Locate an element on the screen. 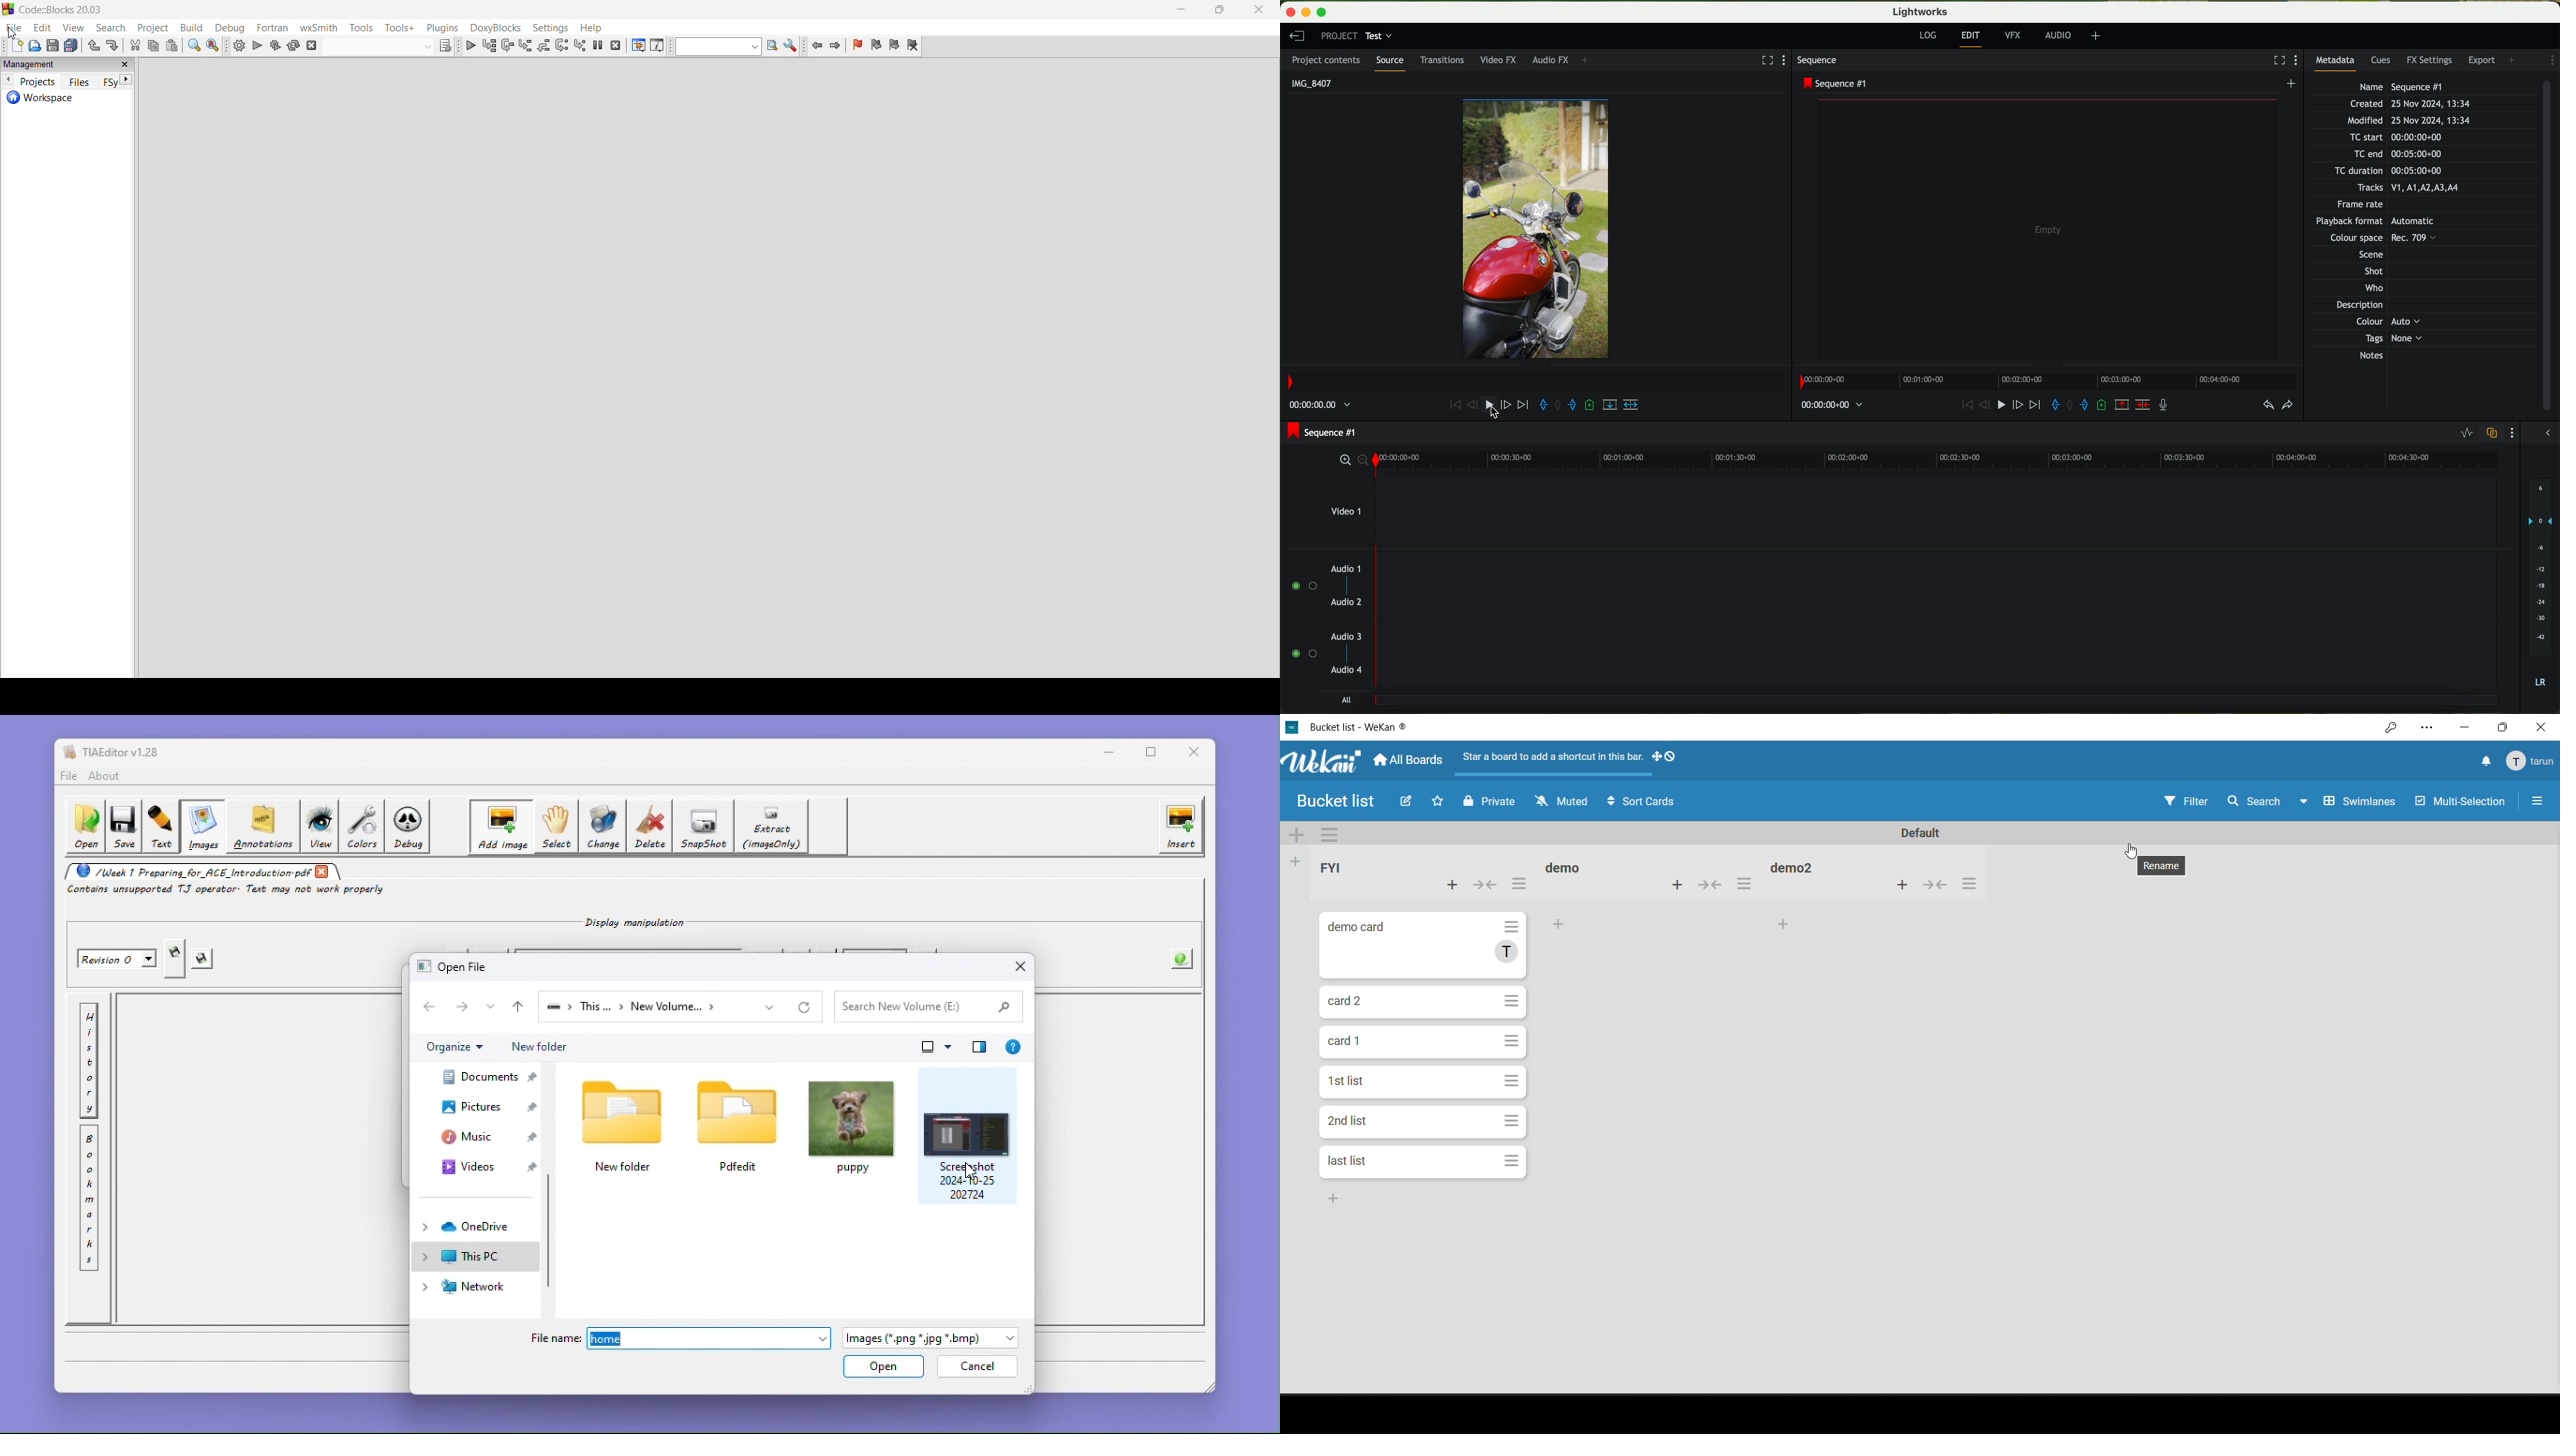 The width and height of the screenshot is (2576, 1456). minimize is located at coordinates (1182, 11).